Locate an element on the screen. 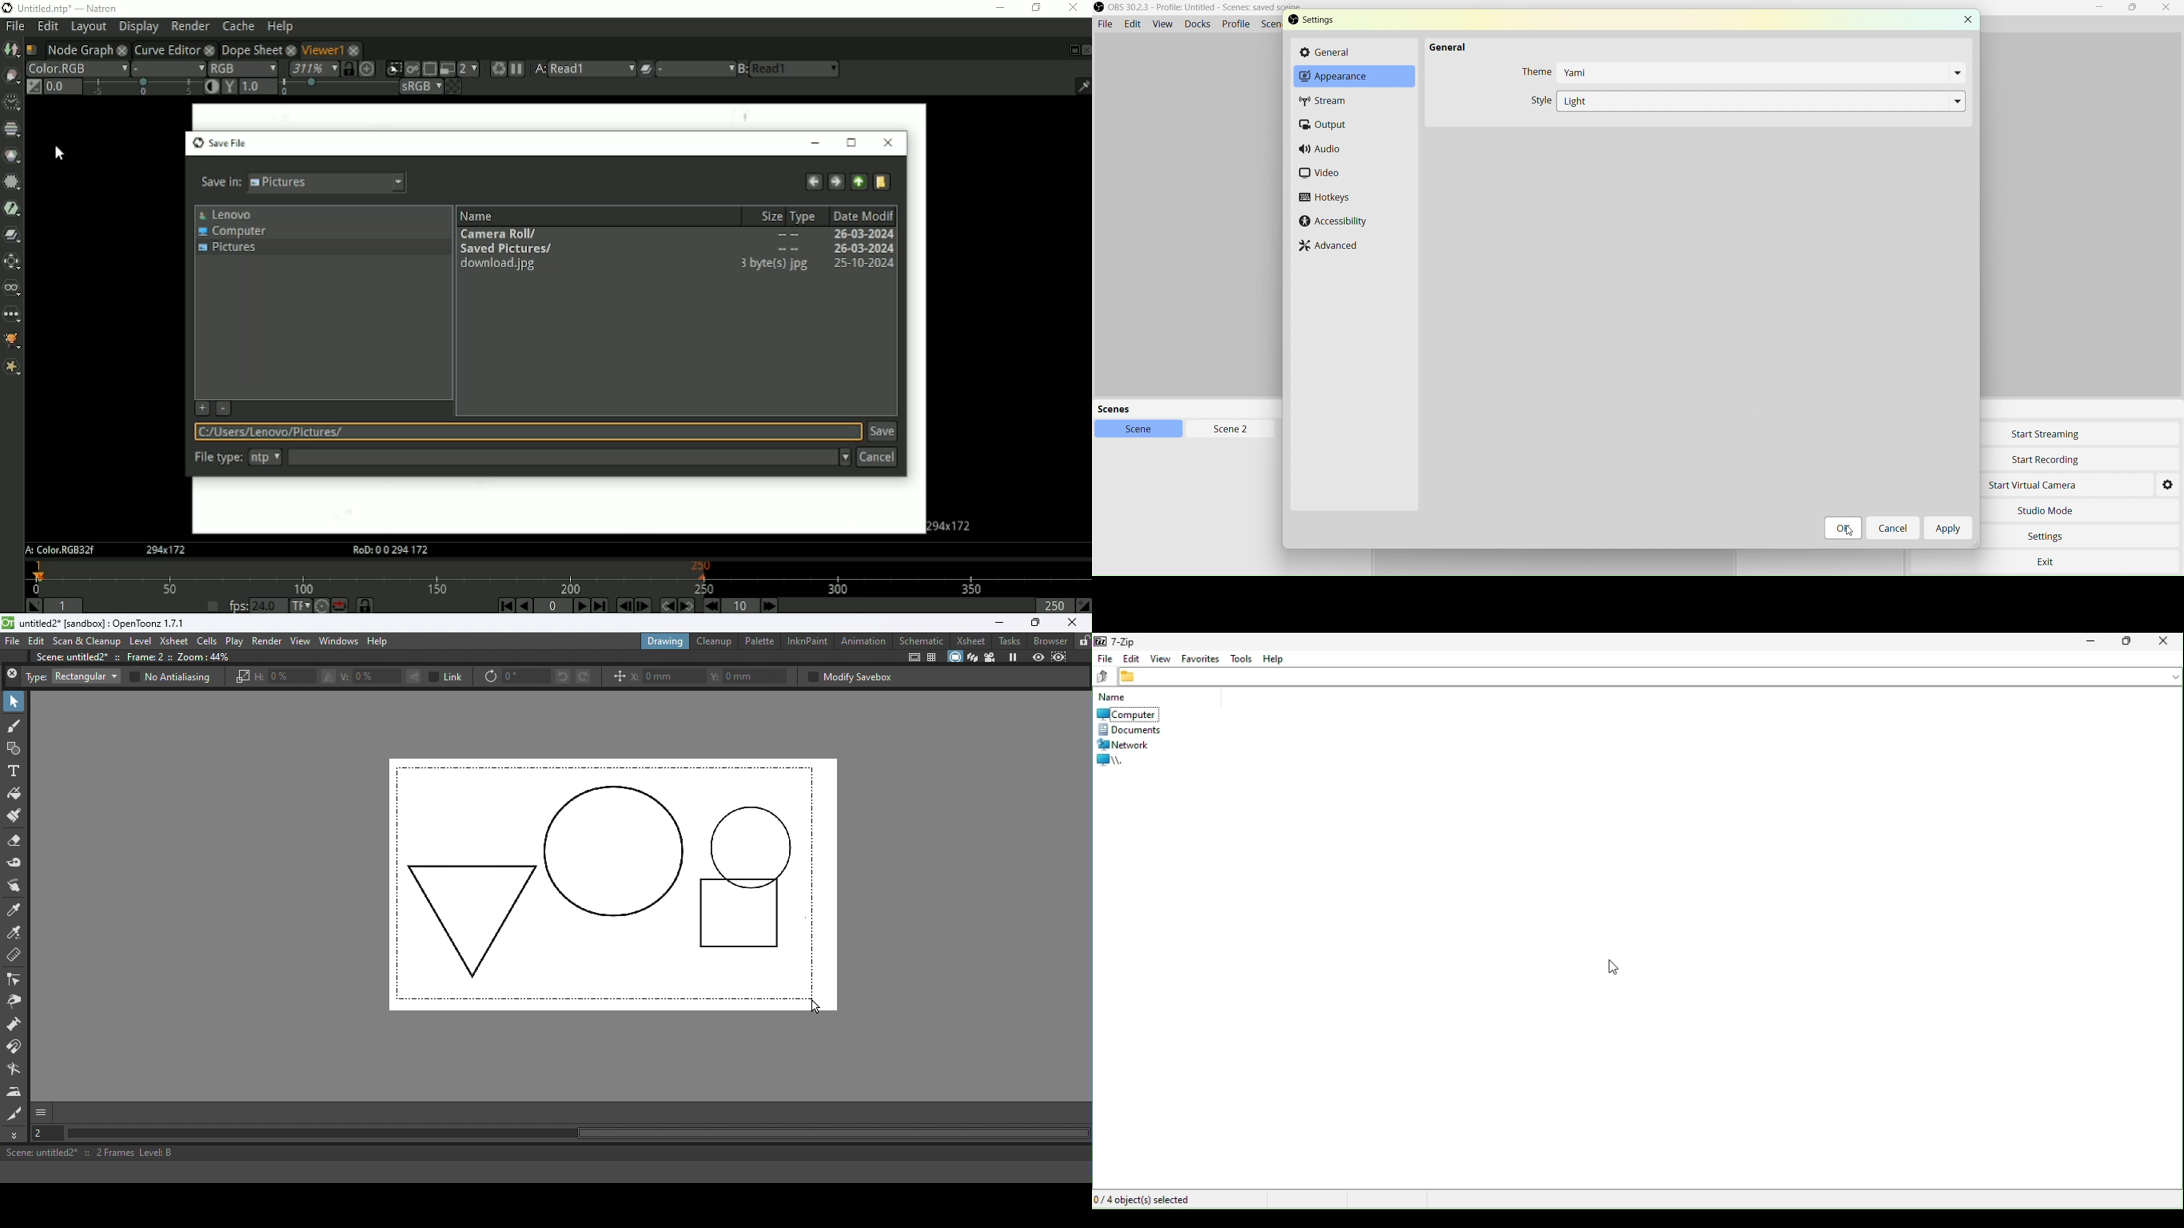  Cancel is located at coordinates (878, 457).